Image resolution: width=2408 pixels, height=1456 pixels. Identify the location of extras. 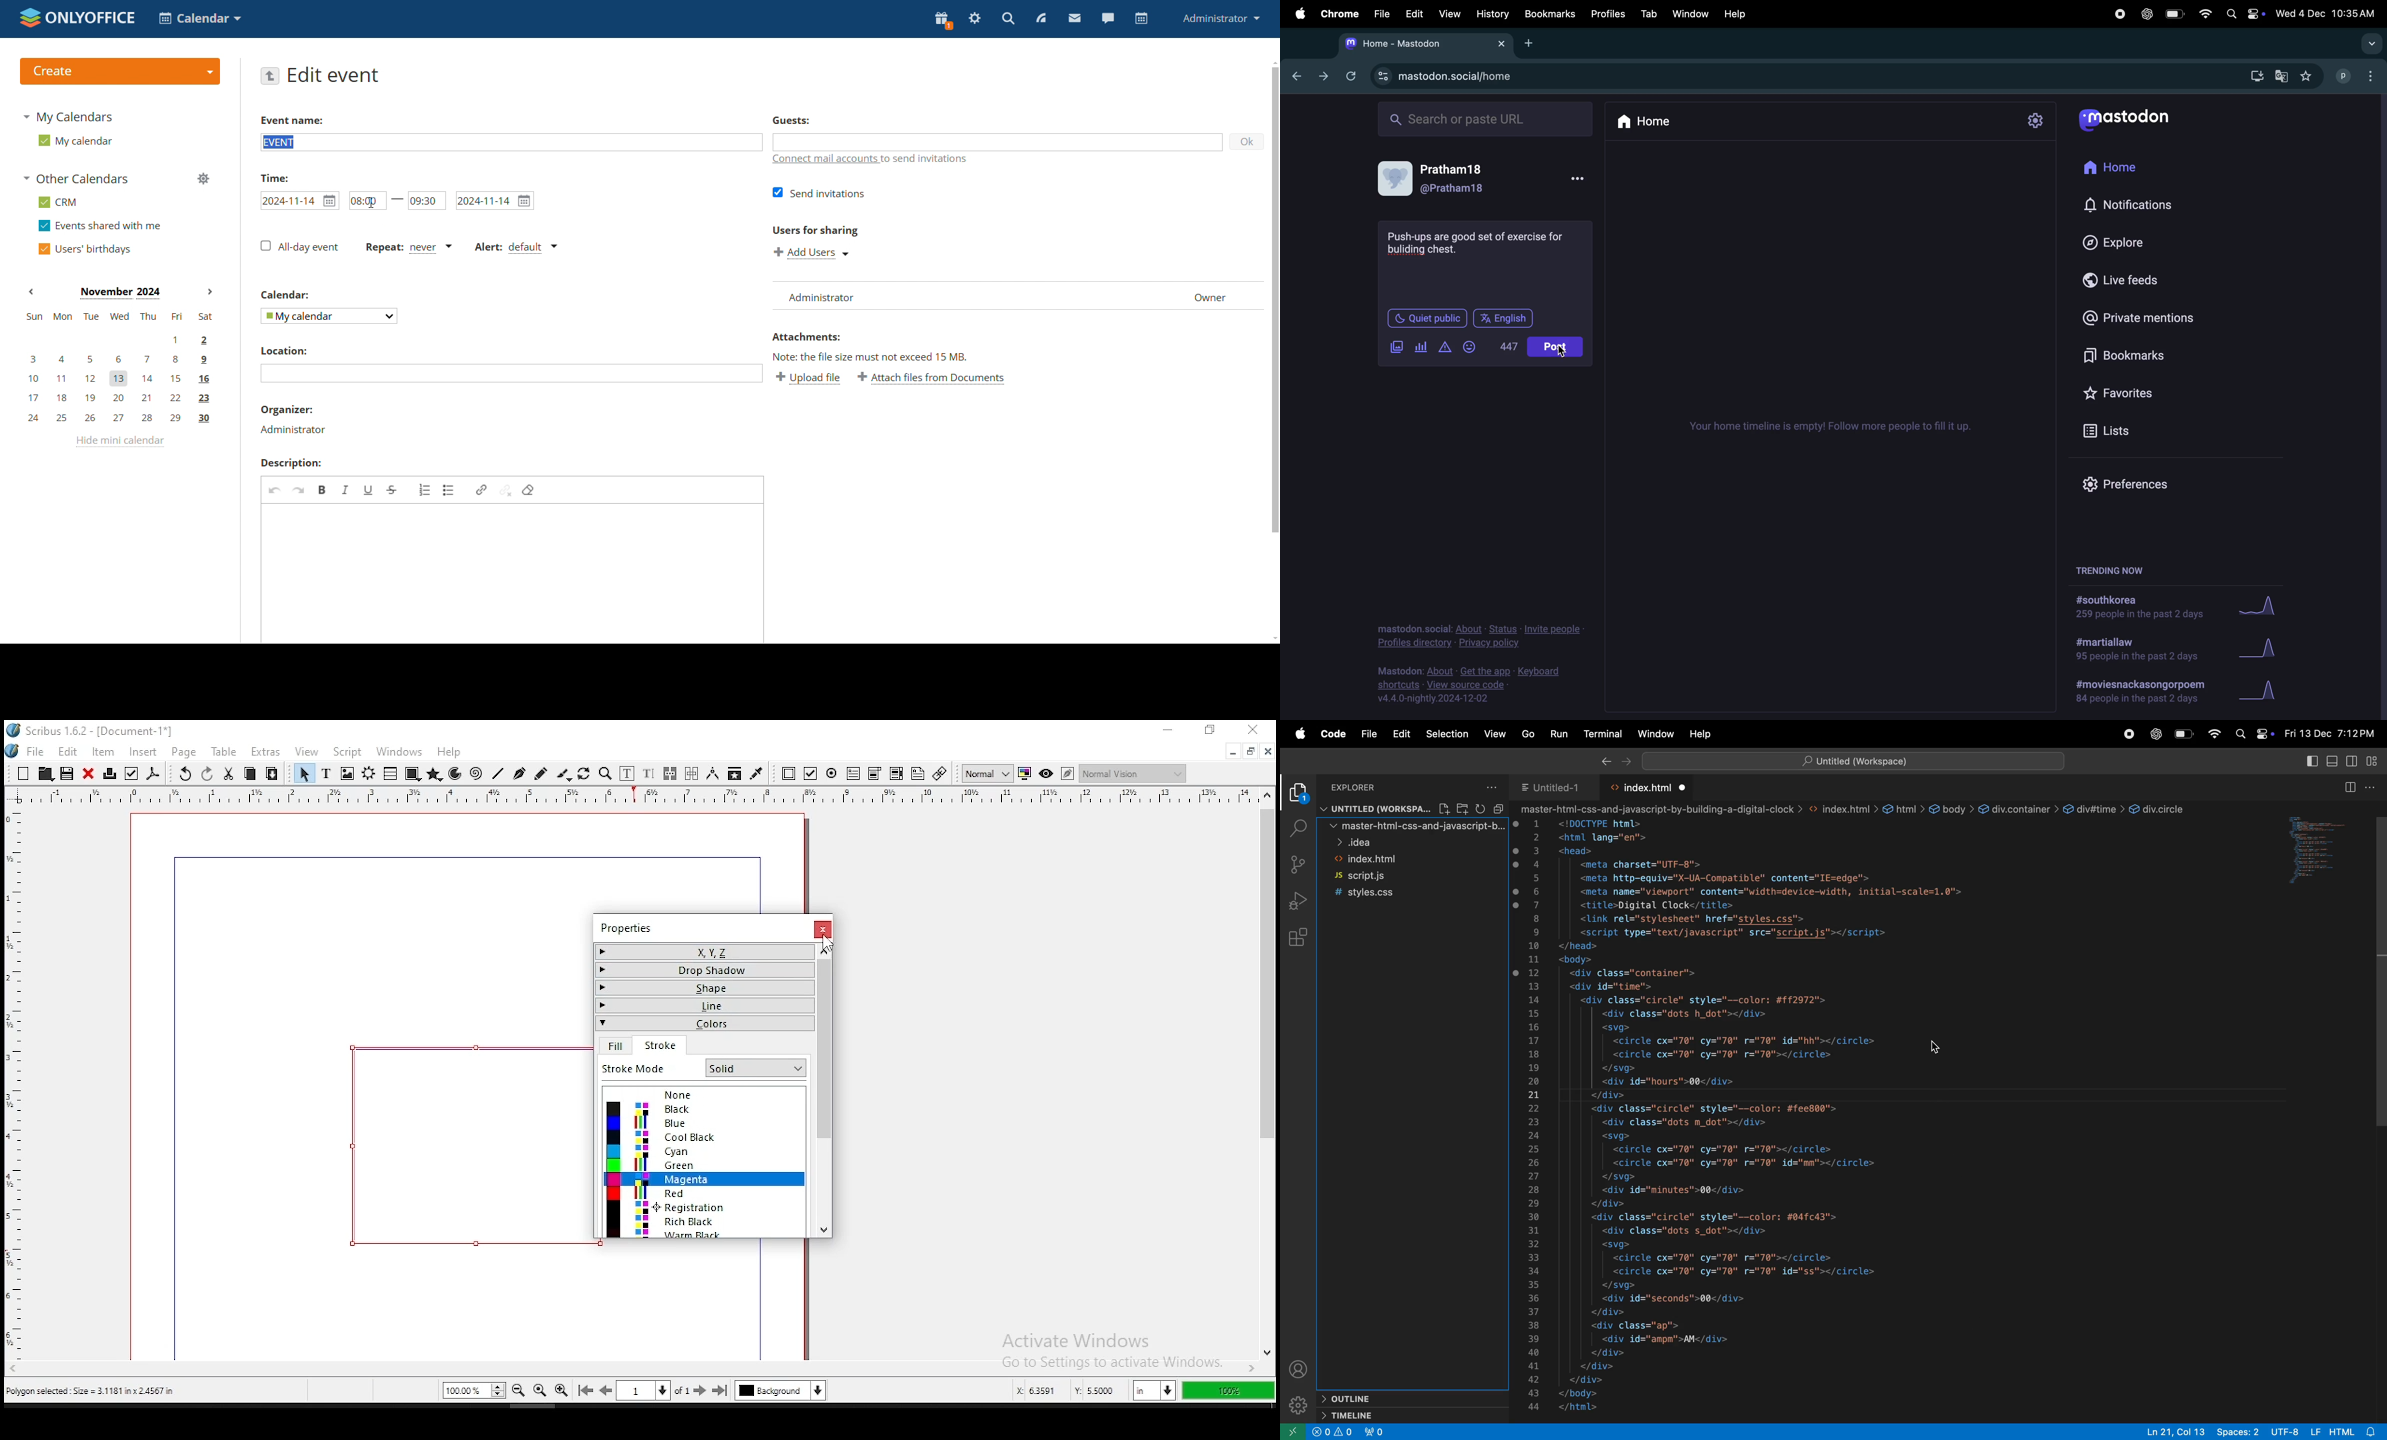
(265, 752).